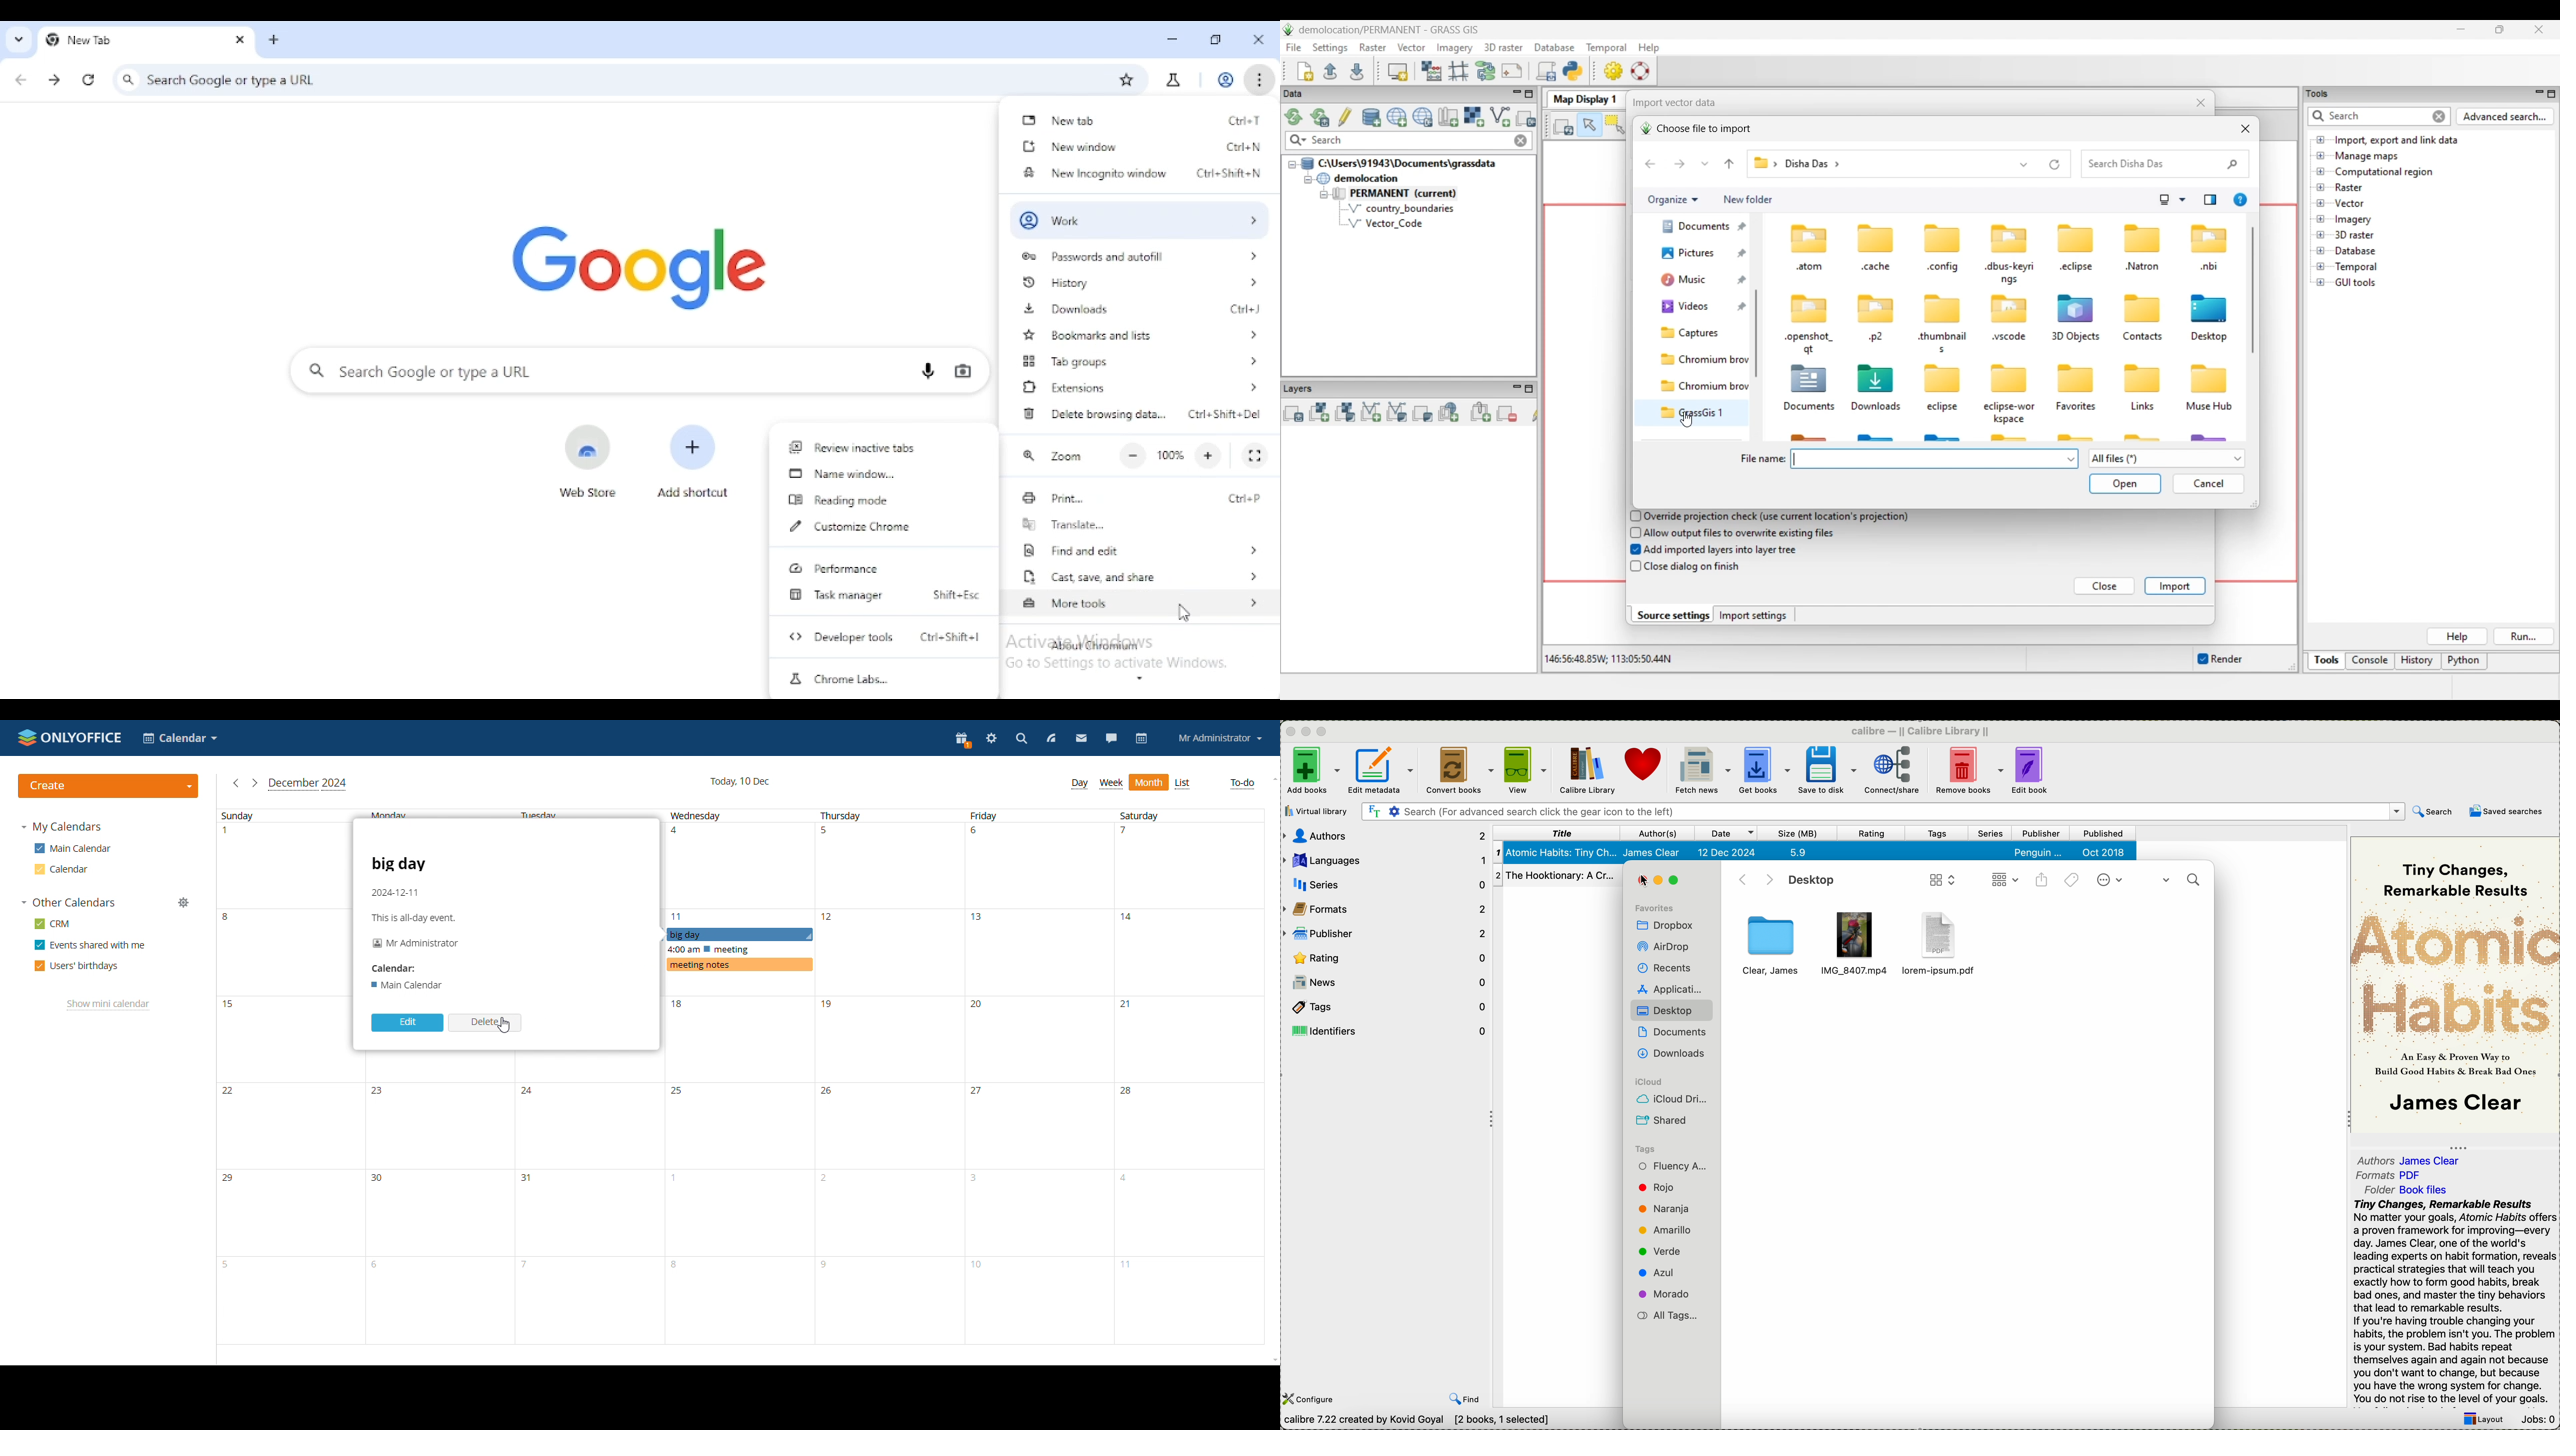 This screenshot has height=1456, width=2576. Describe the element at coordinates (1142, 602) in the screenshot. I see `more tools` at that location.